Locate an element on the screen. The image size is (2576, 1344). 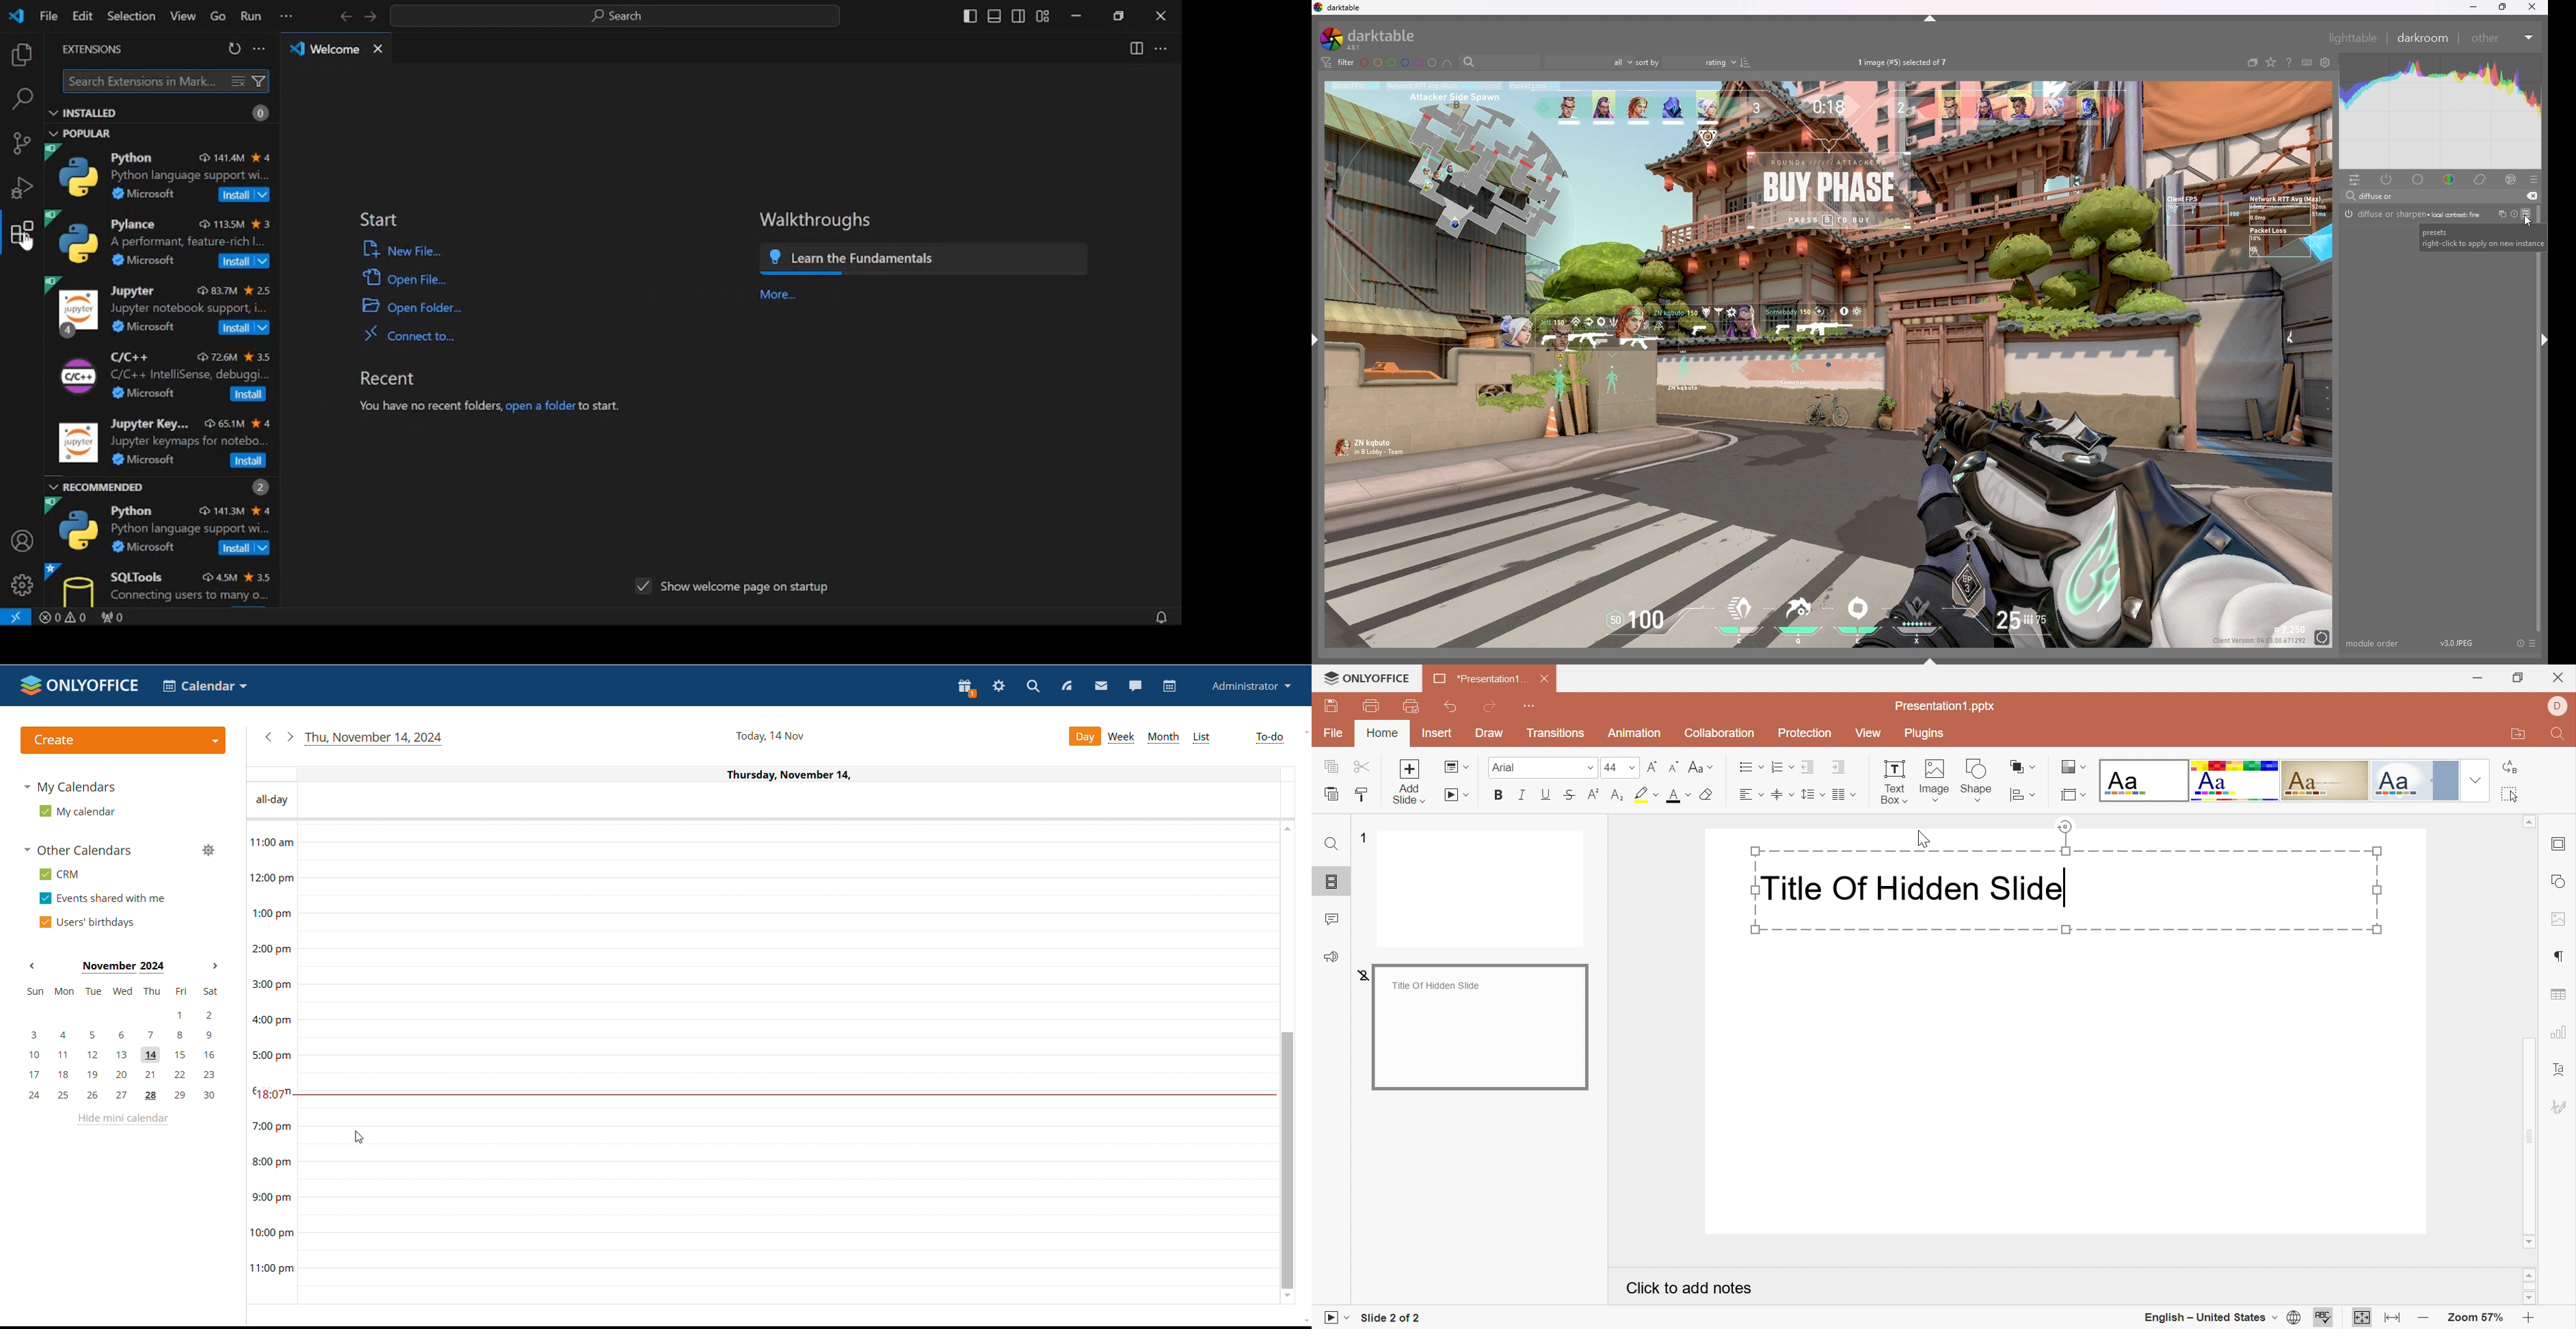
open folder is located at coordinates (411, 307).